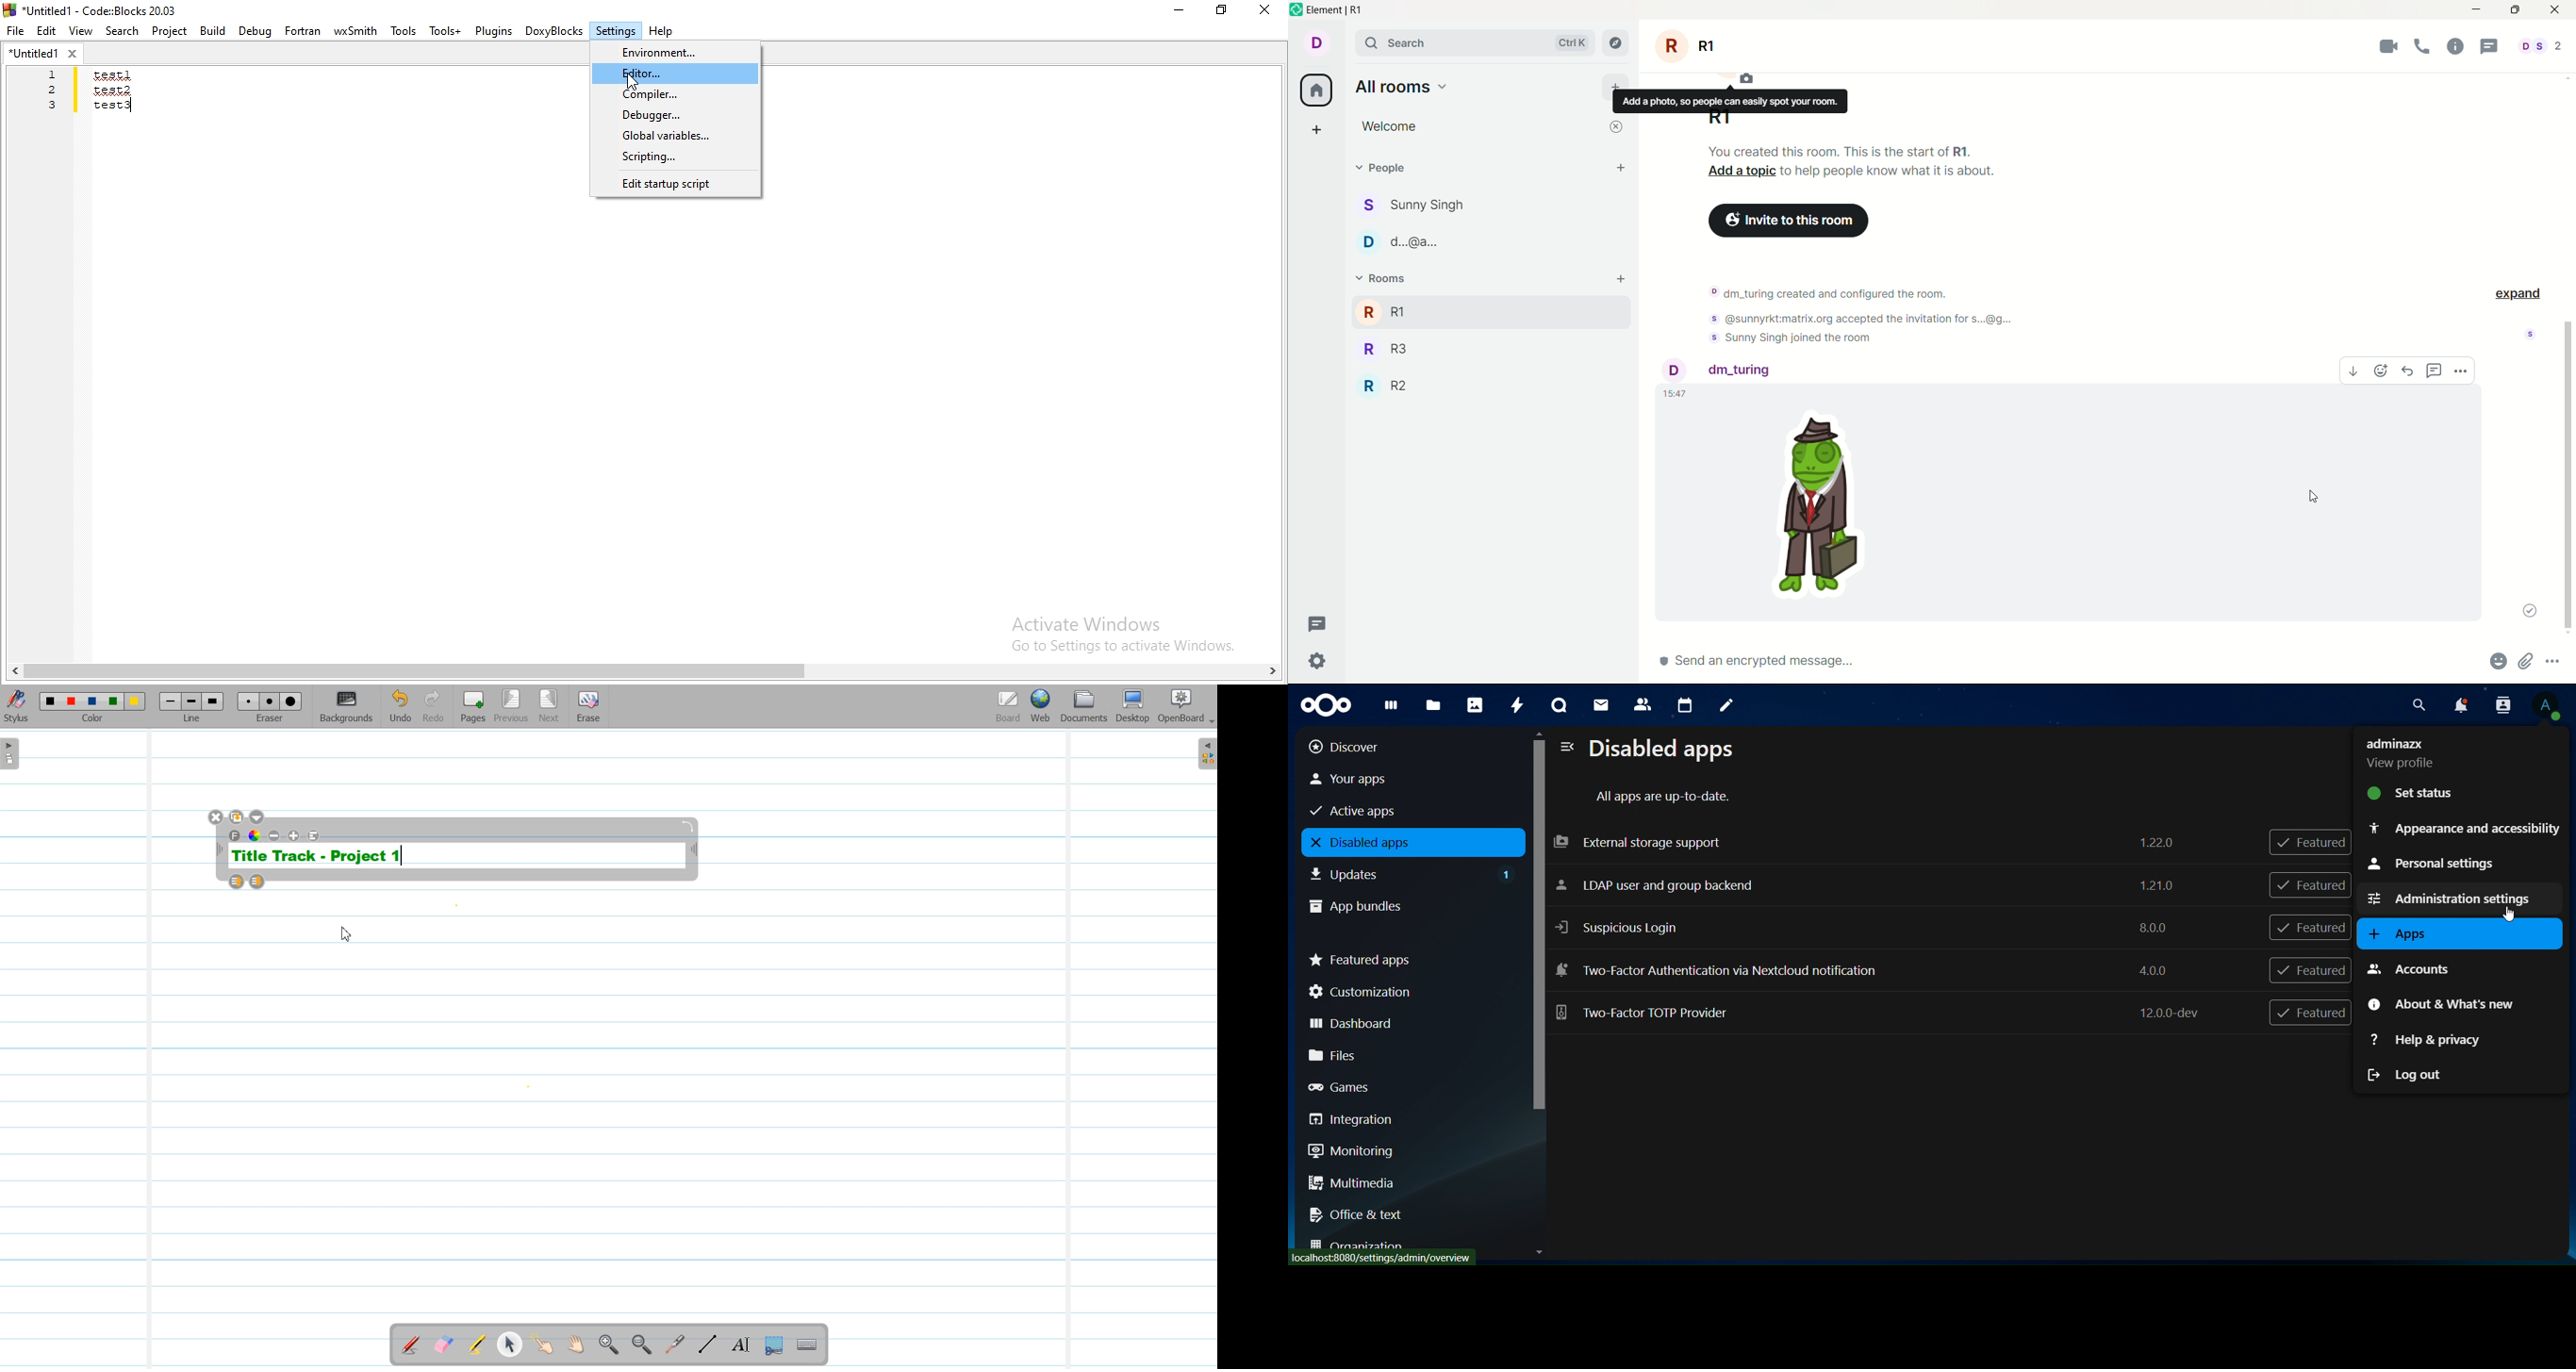 Image resolution: width=2576 pixels, height=1372 pixels. Describe the element at coordinates (616, 33) in the screenshot. I see `Settings ` at that location.